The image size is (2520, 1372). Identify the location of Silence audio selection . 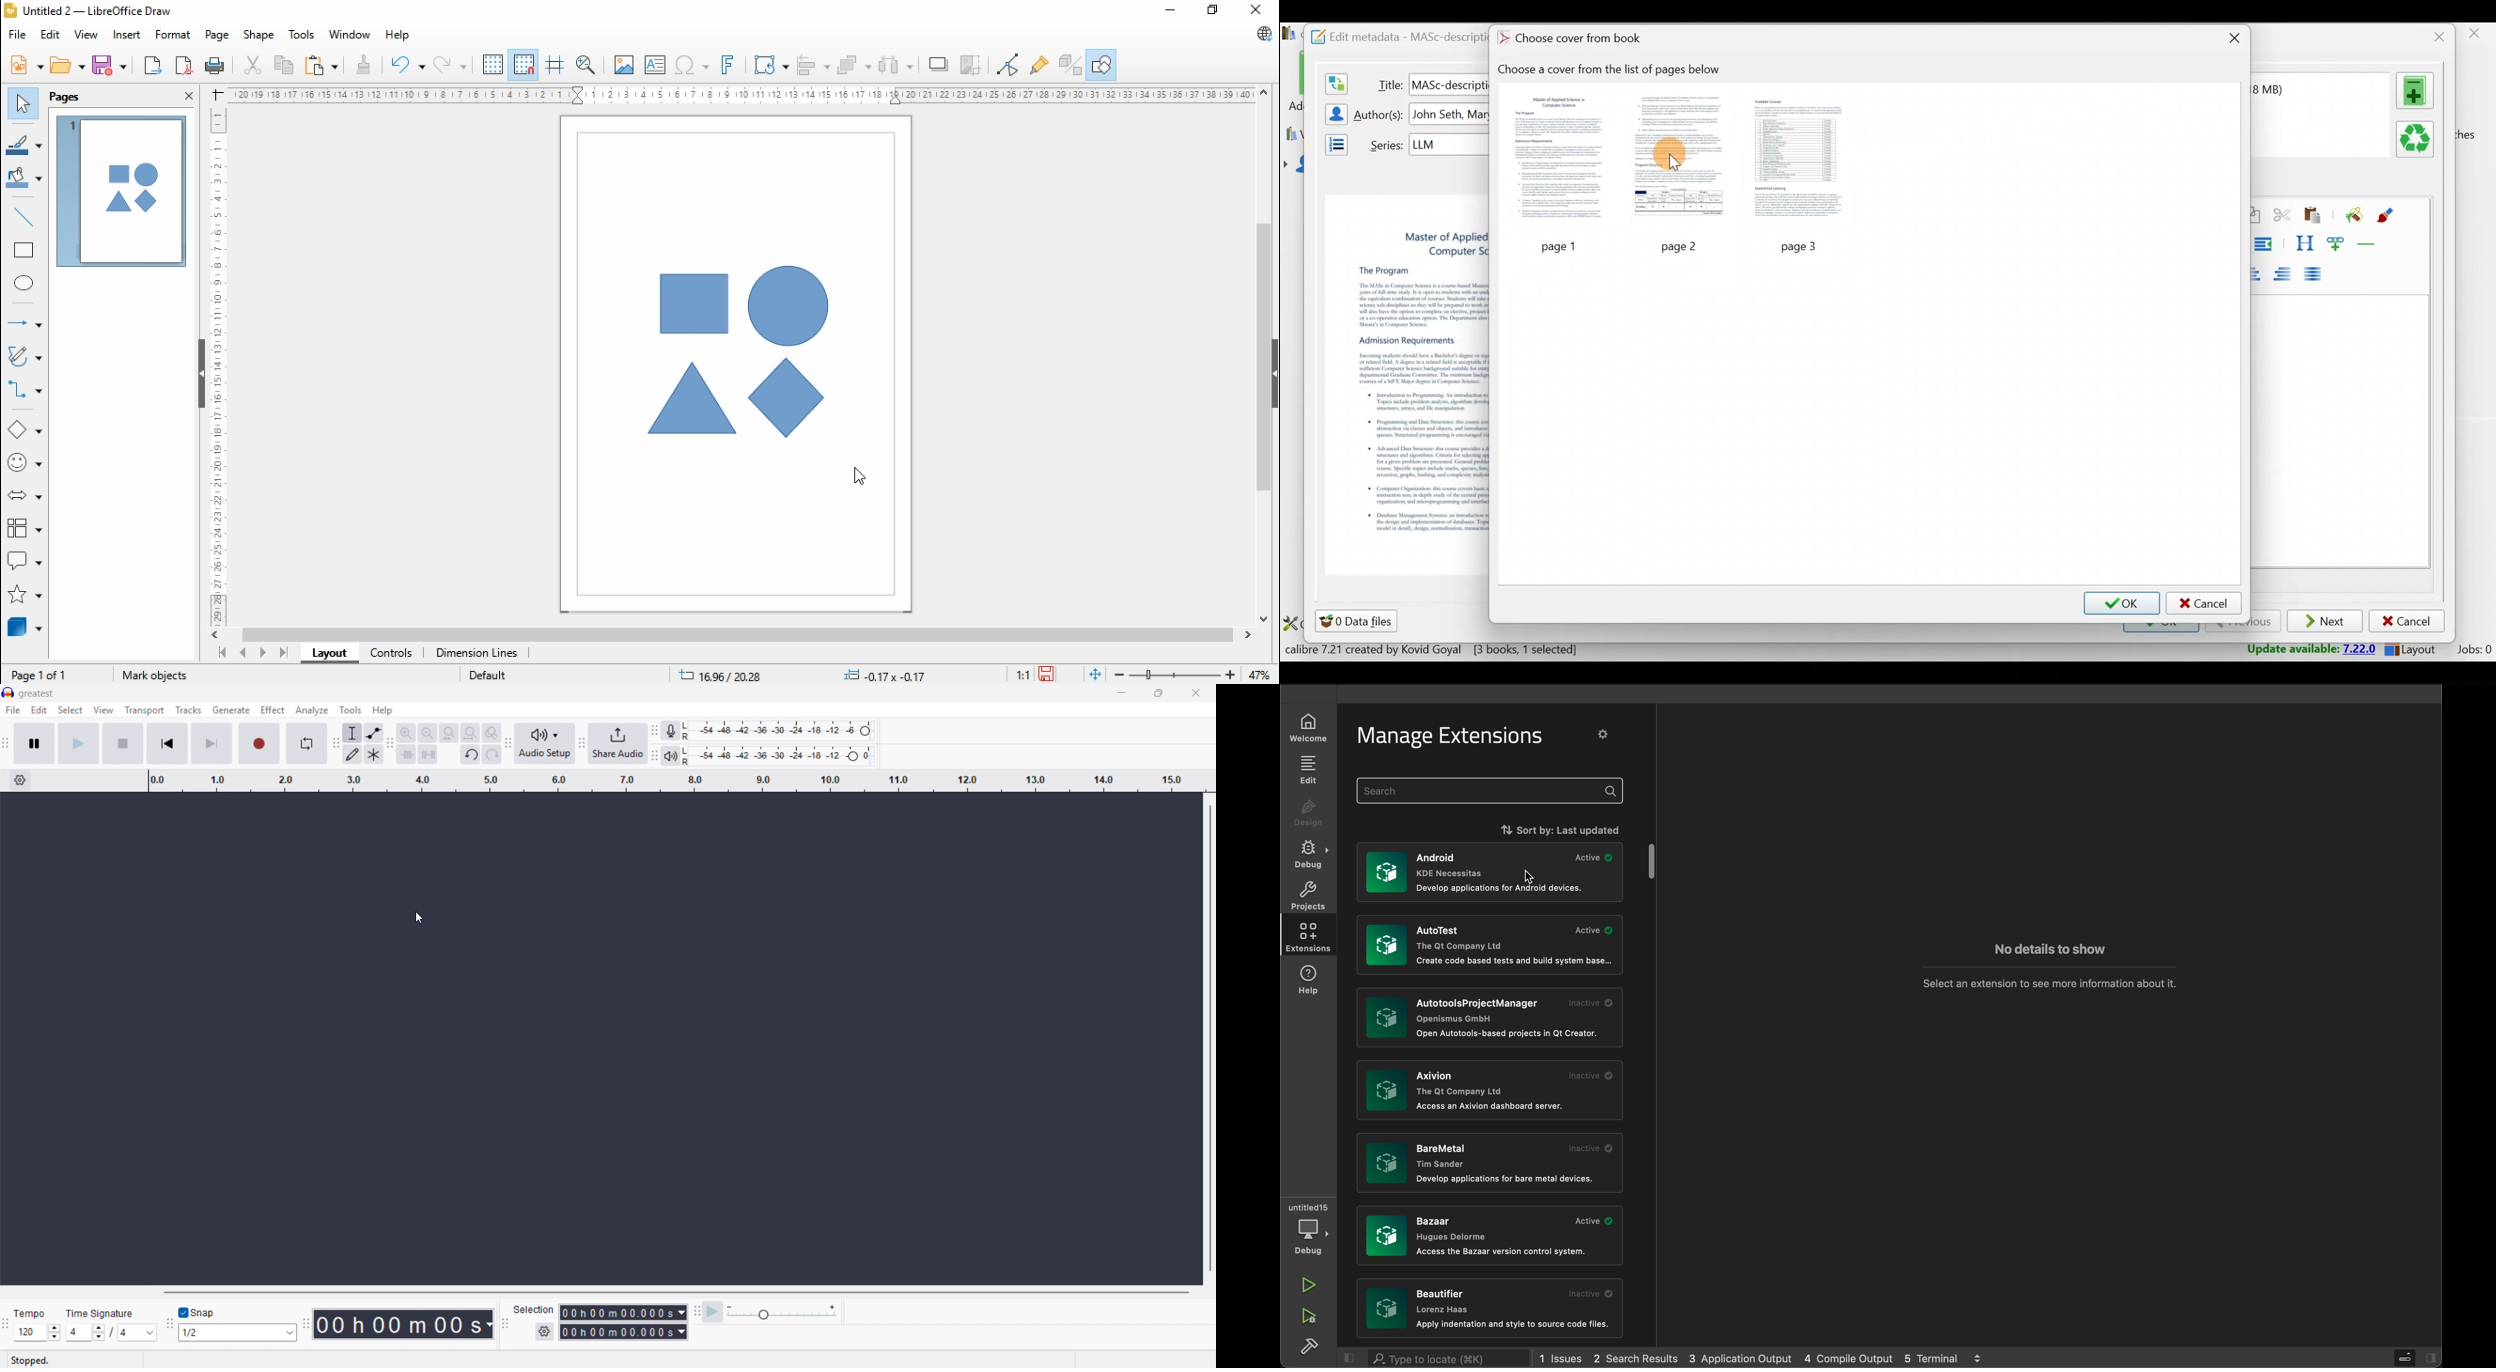
(428, 754).